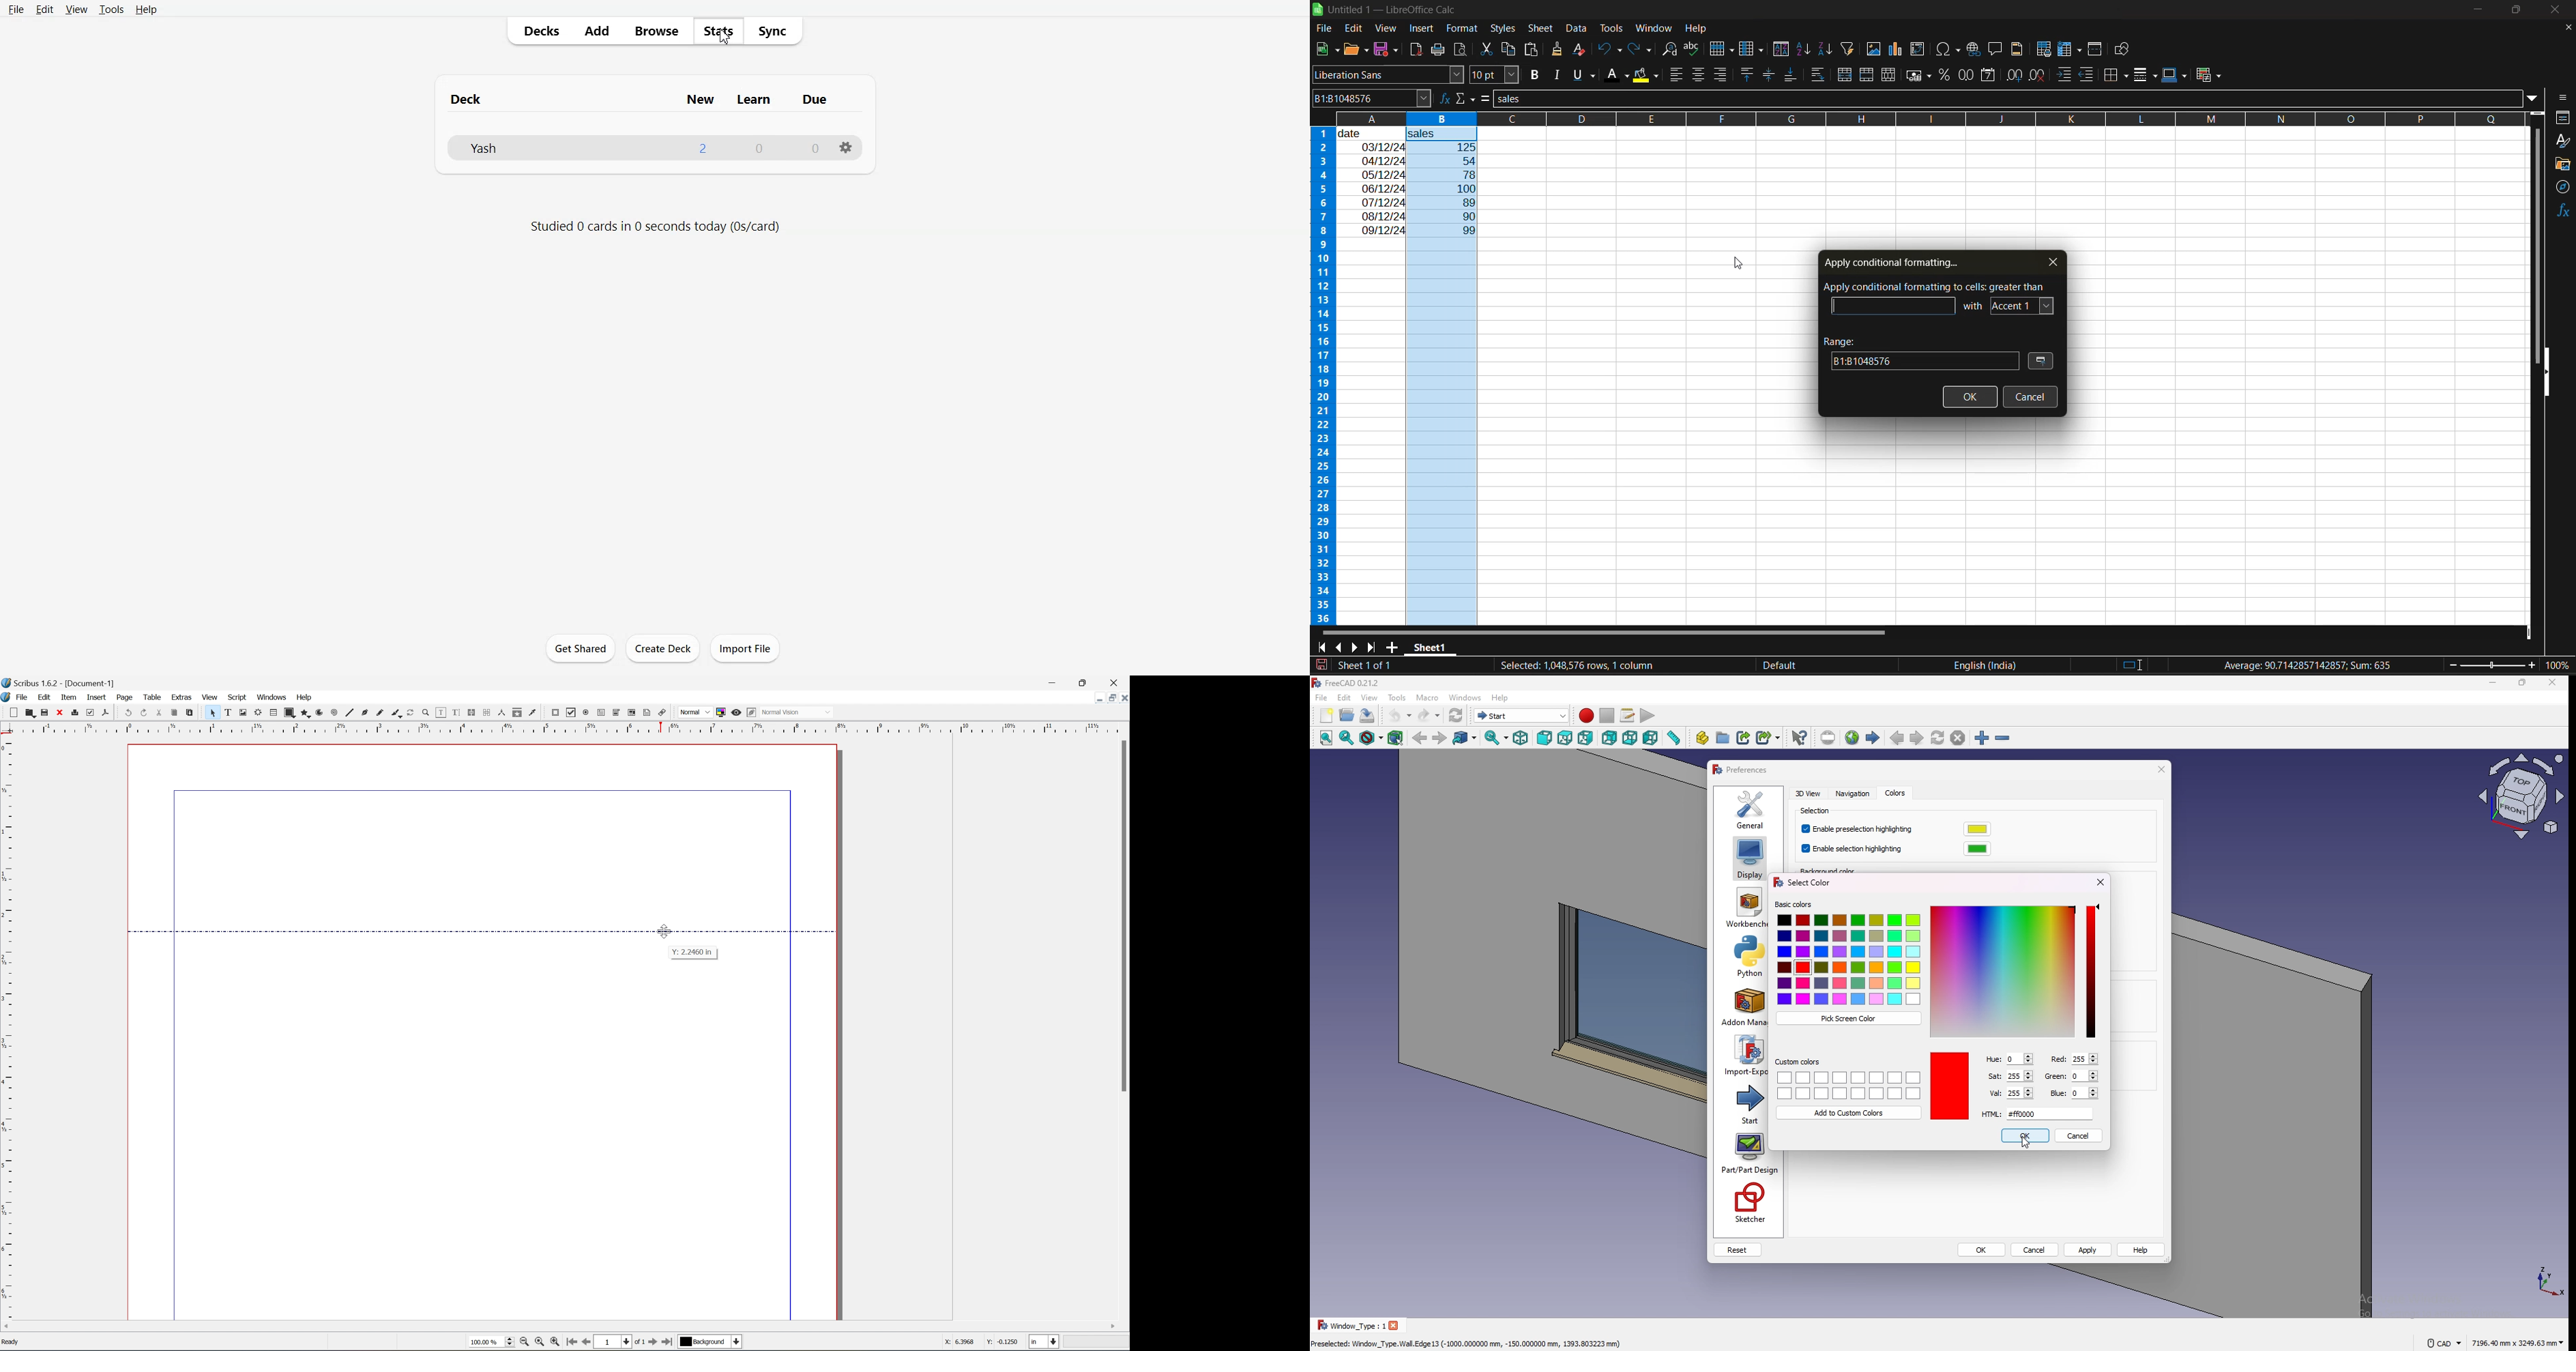  What do you see at coordinates (567, 727) in the screenshot?
I see `ruler` at bounding box center [567, 727].